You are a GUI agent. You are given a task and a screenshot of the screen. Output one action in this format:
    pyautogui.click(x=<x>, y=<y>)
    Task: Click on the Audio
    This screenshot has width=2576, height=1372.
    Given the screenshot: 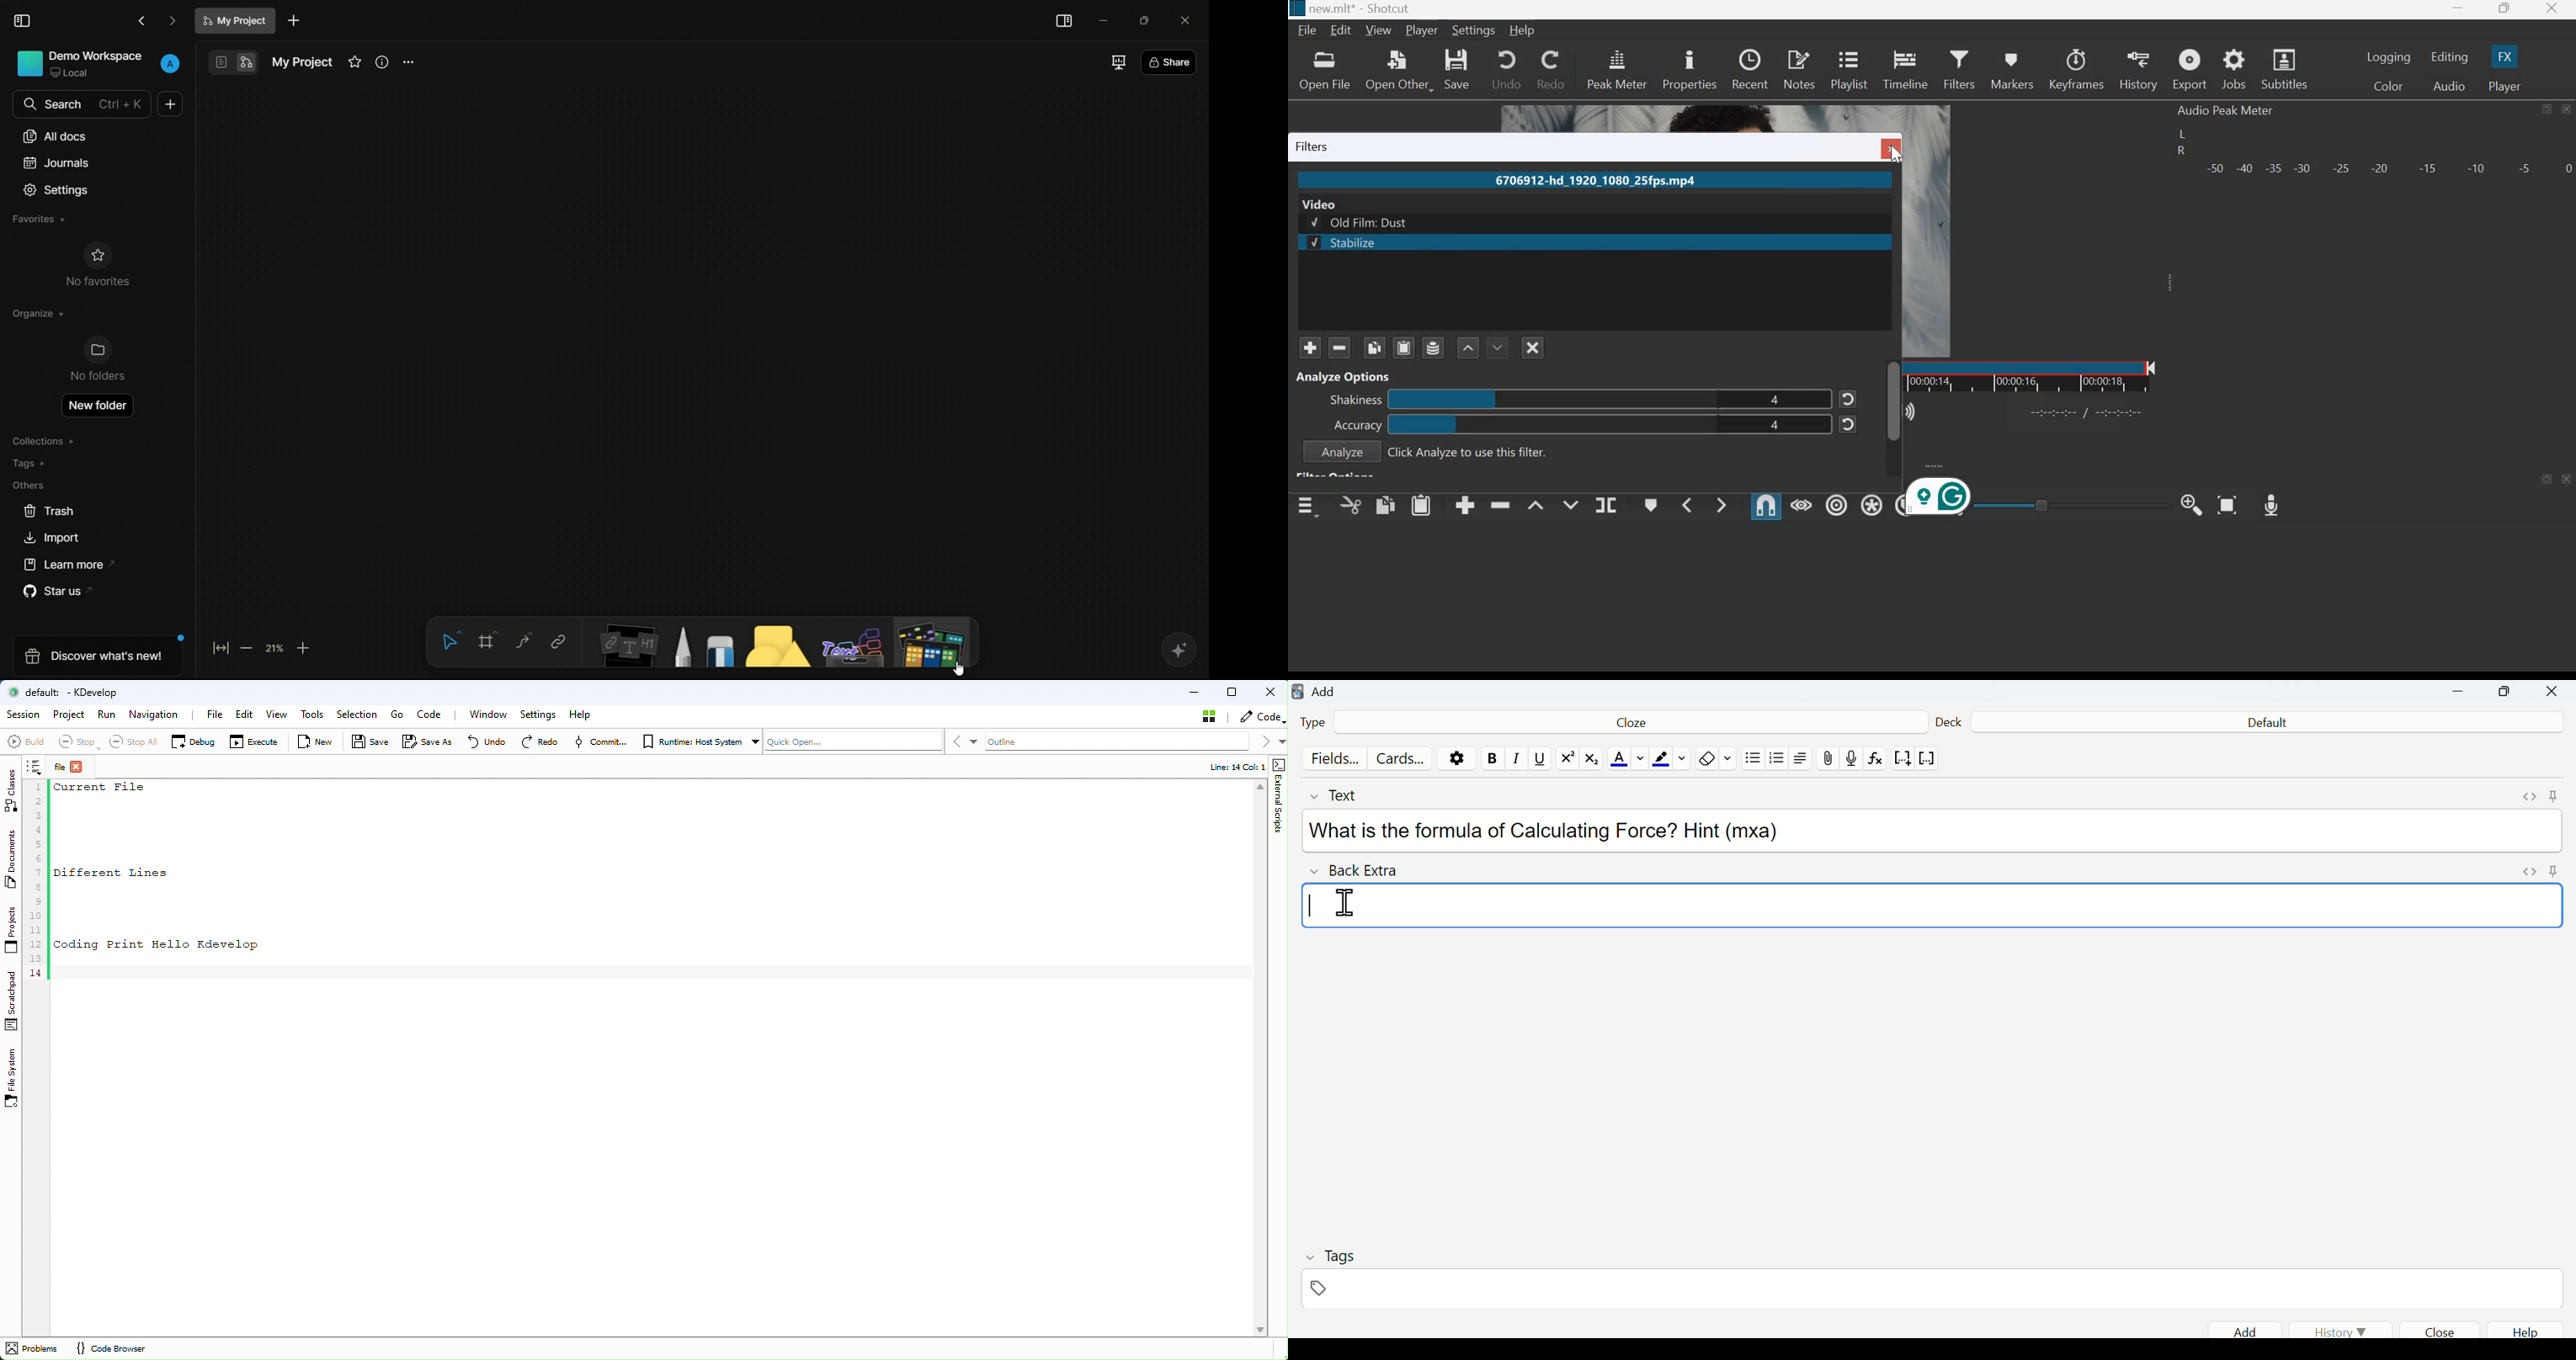 What is the action you would take?
    pyautogui.click(x=2450, y=85)
    